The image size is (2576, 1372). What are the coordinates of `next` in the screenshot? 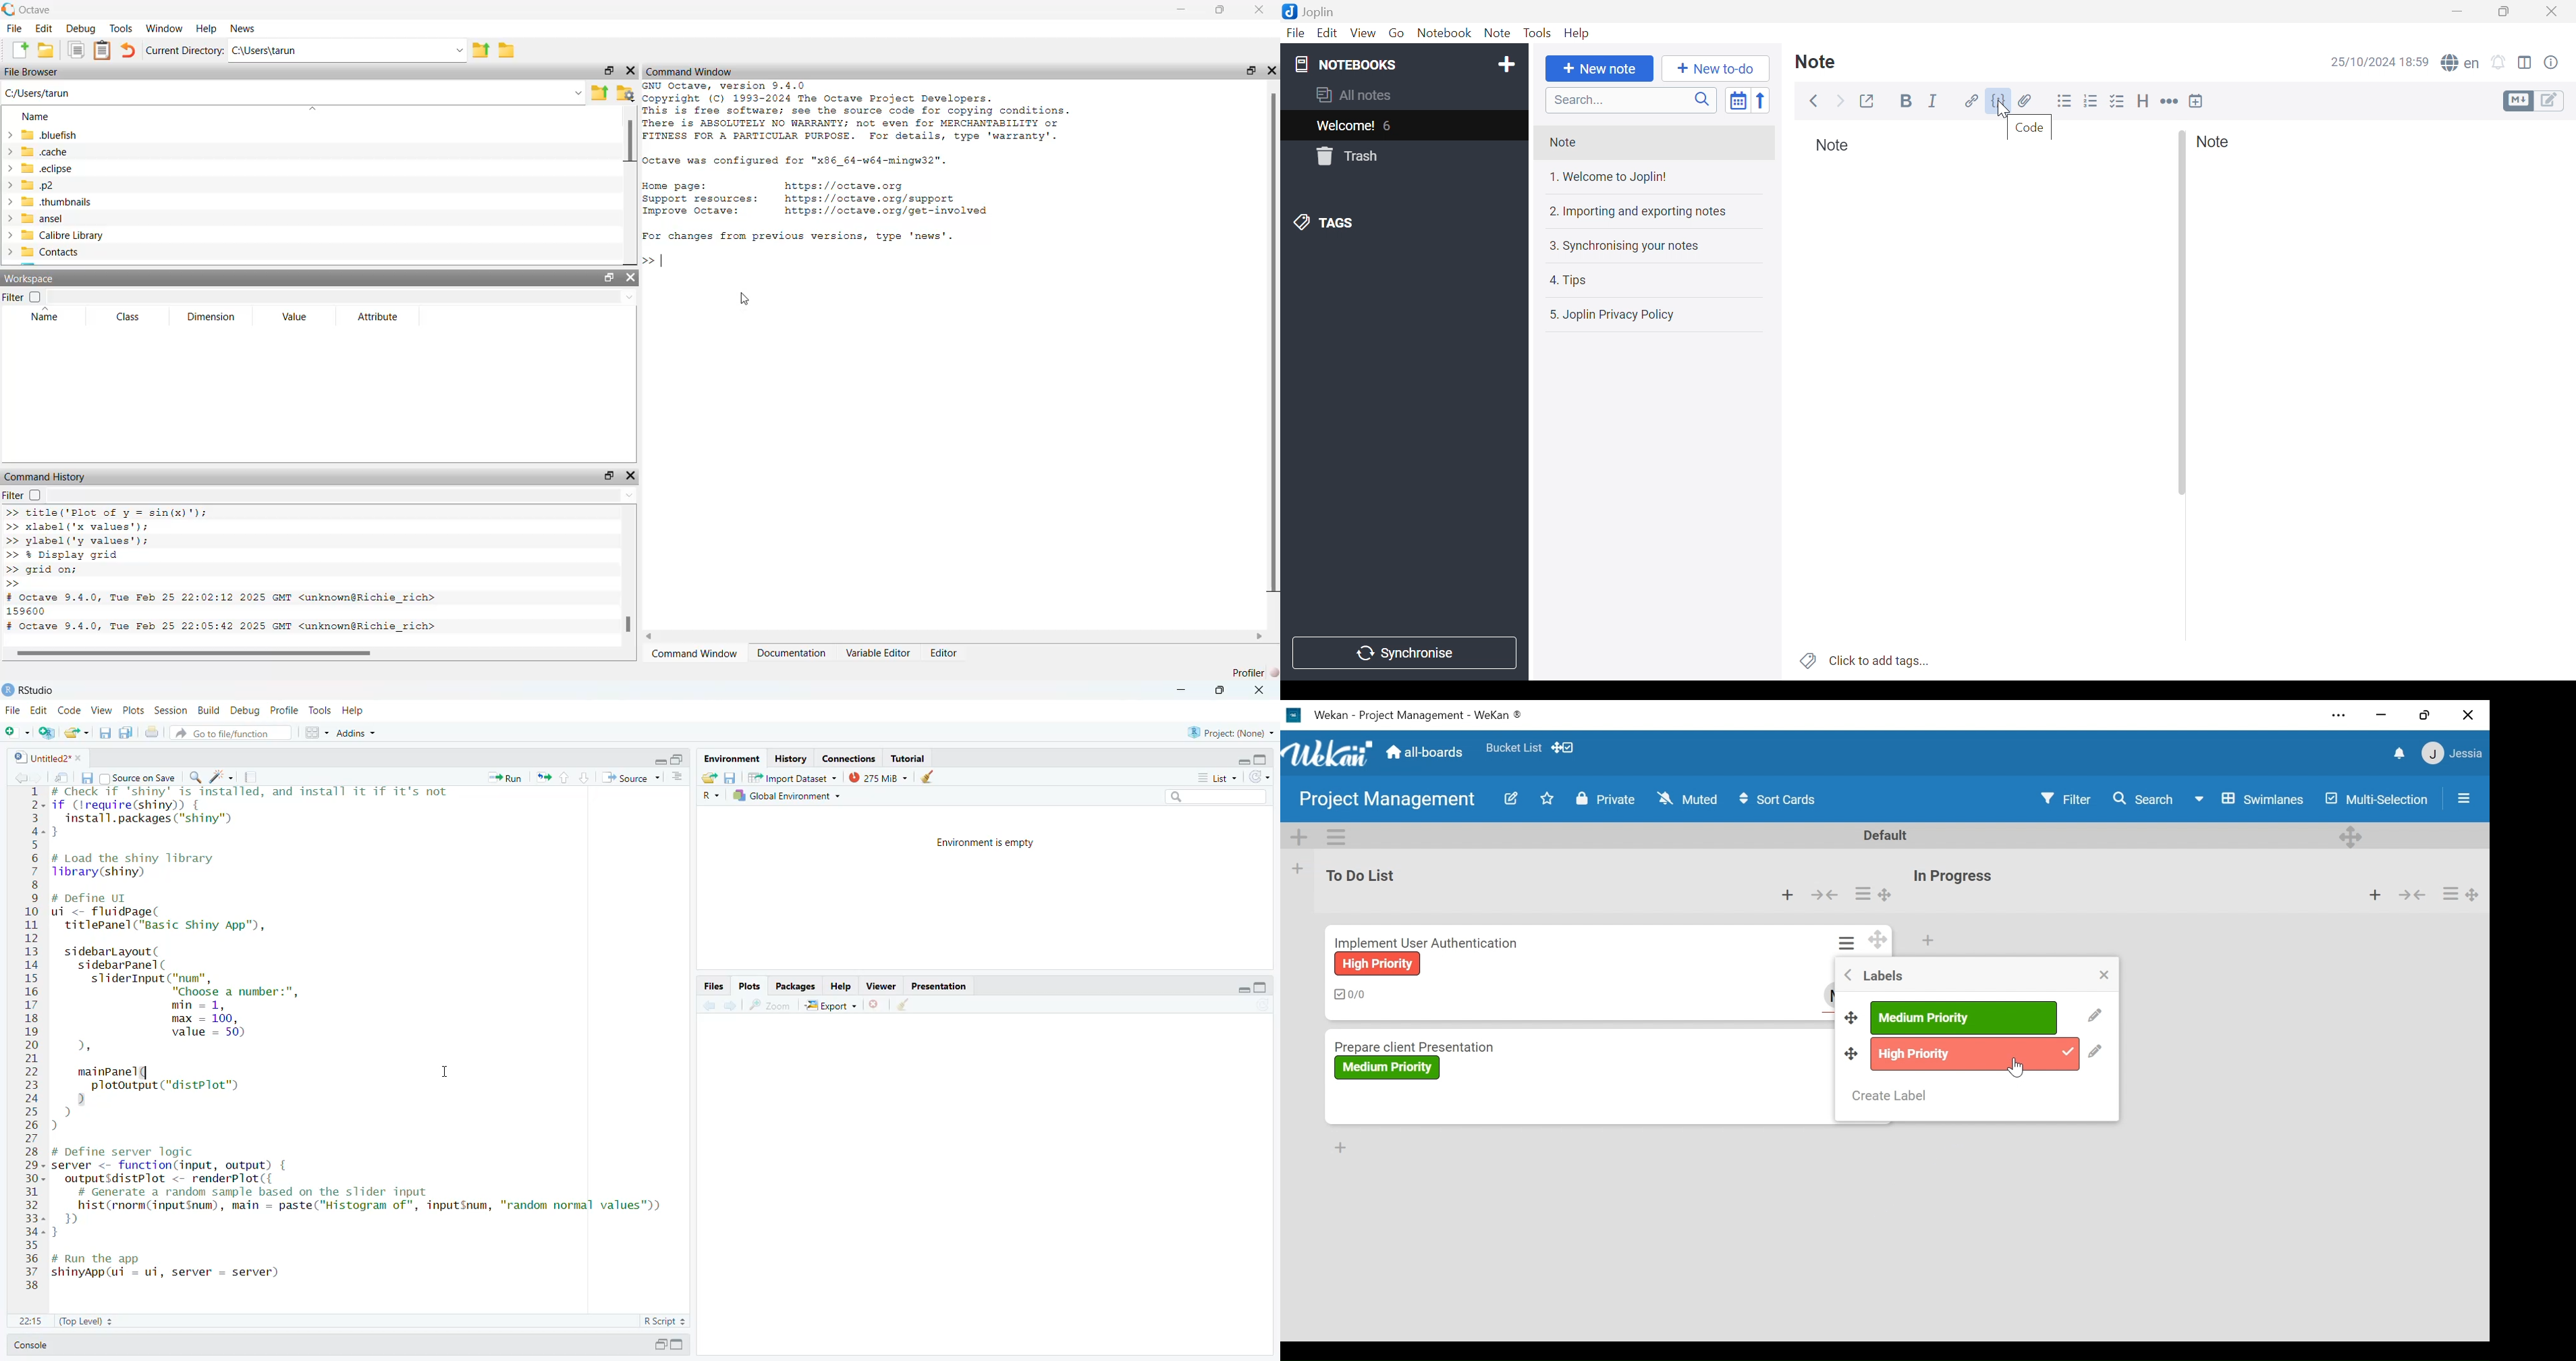 It's located at (732, 1005).